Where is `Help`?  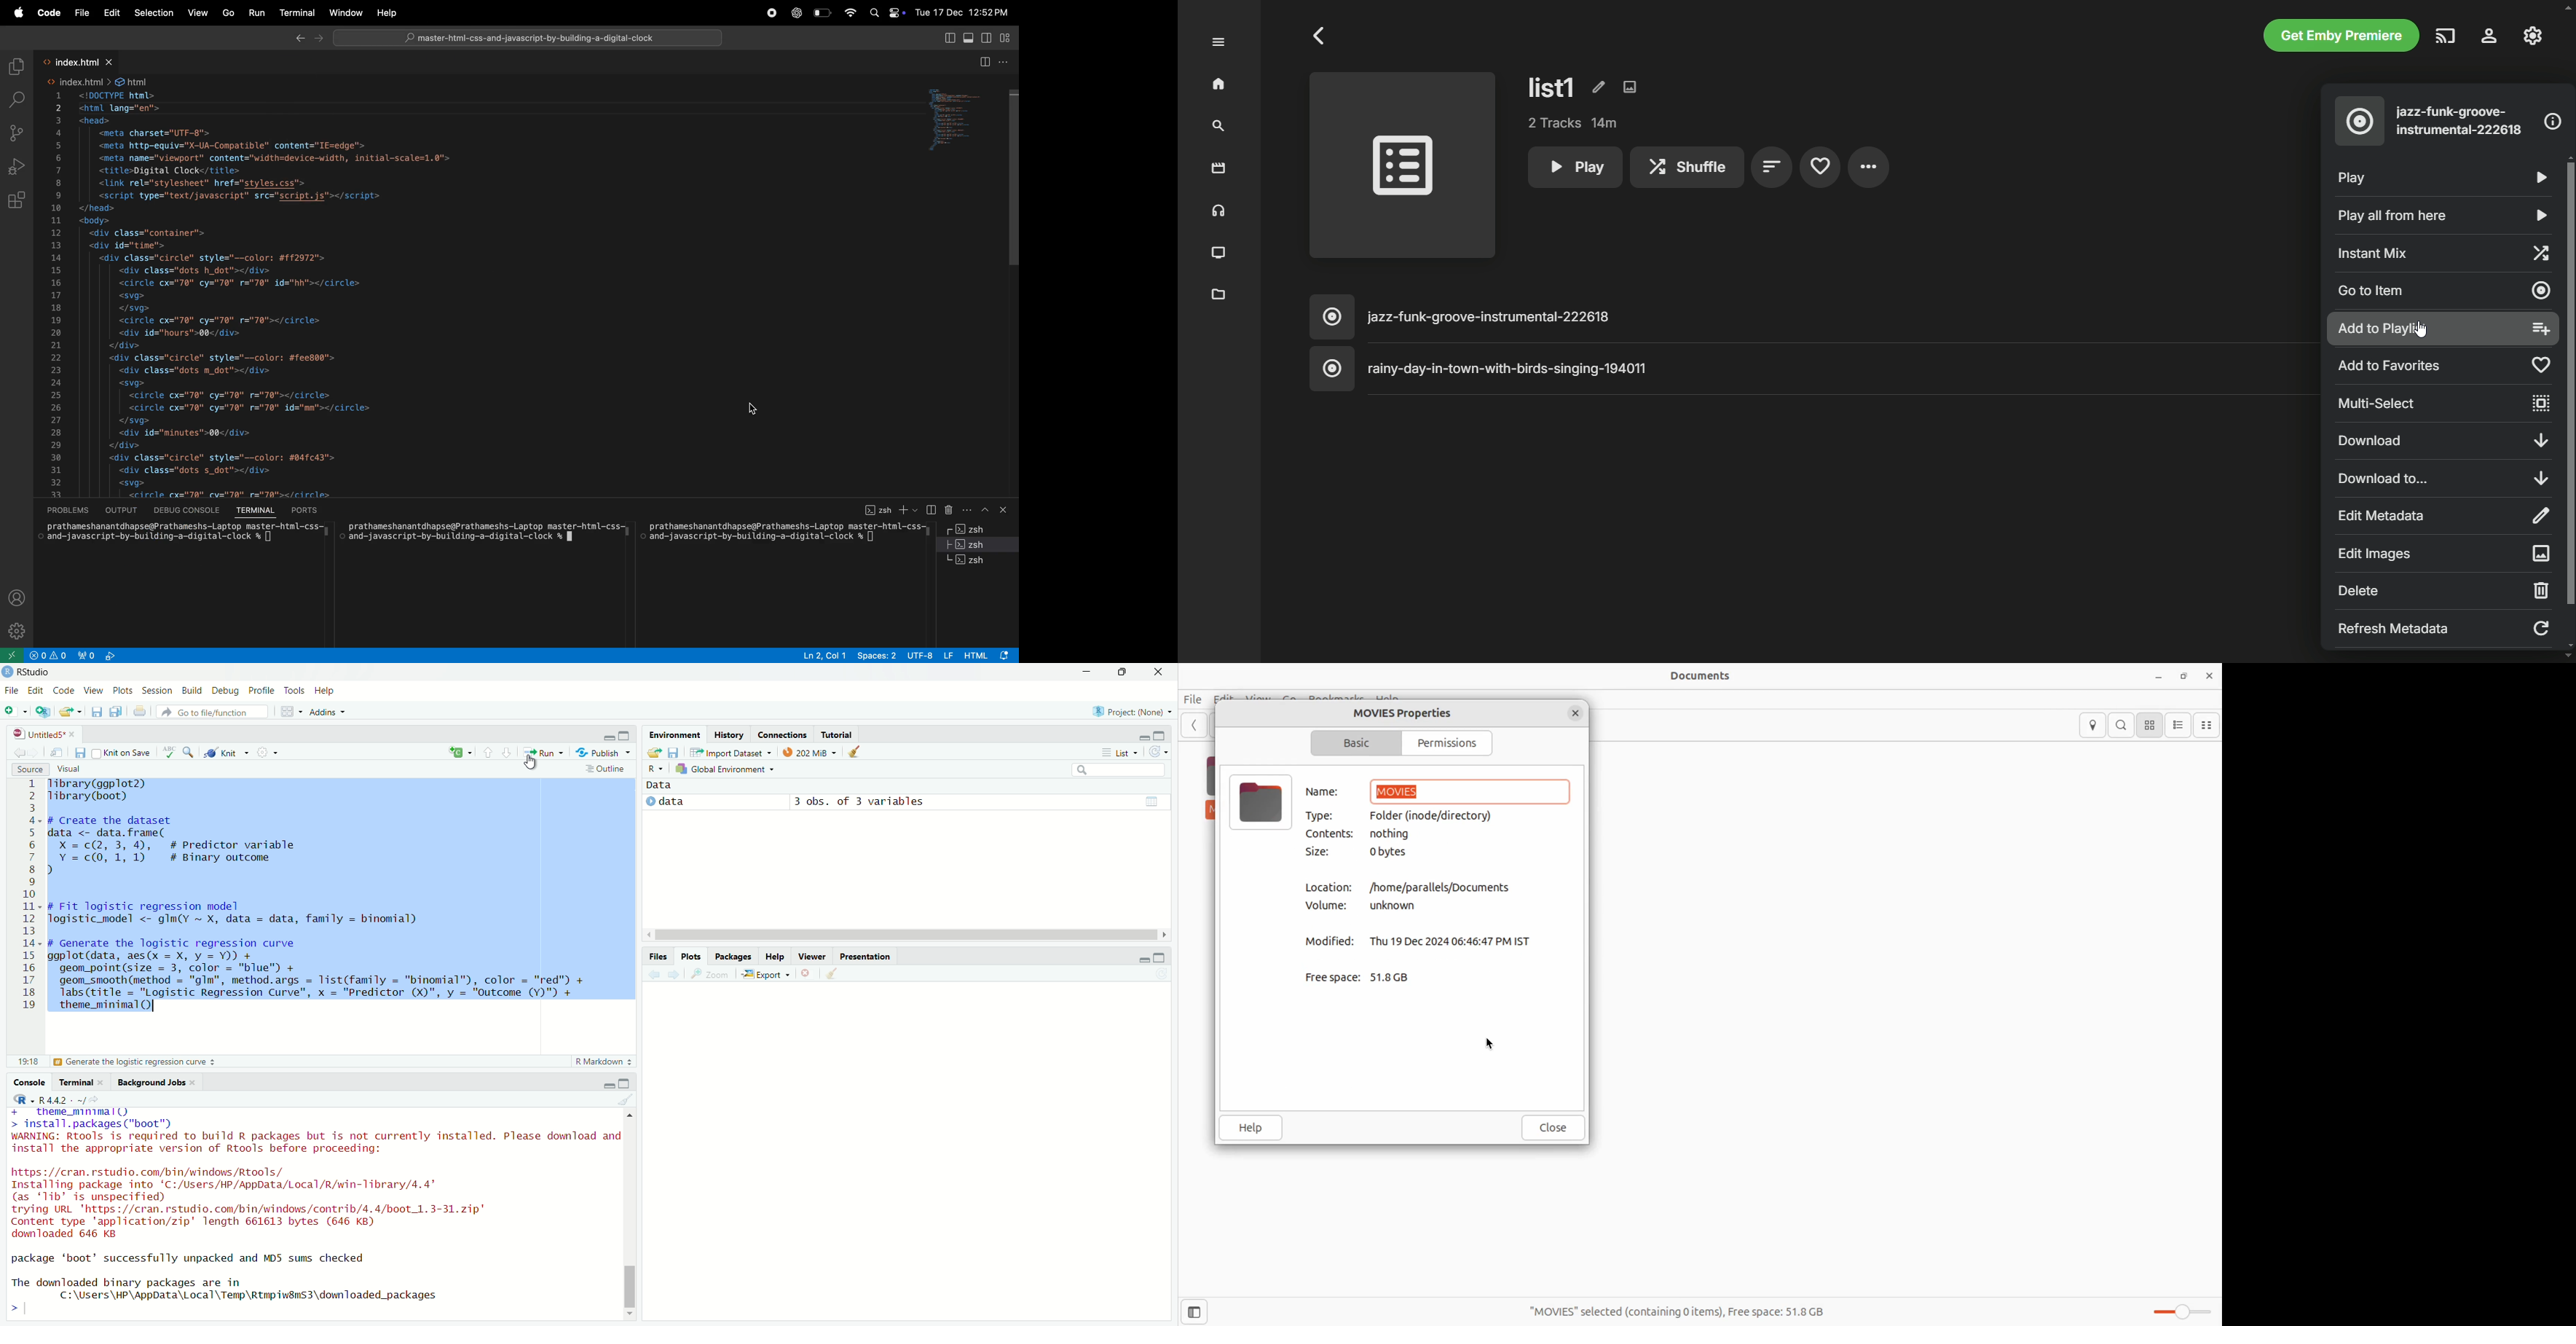
Help is located at coordinates (325, 690).